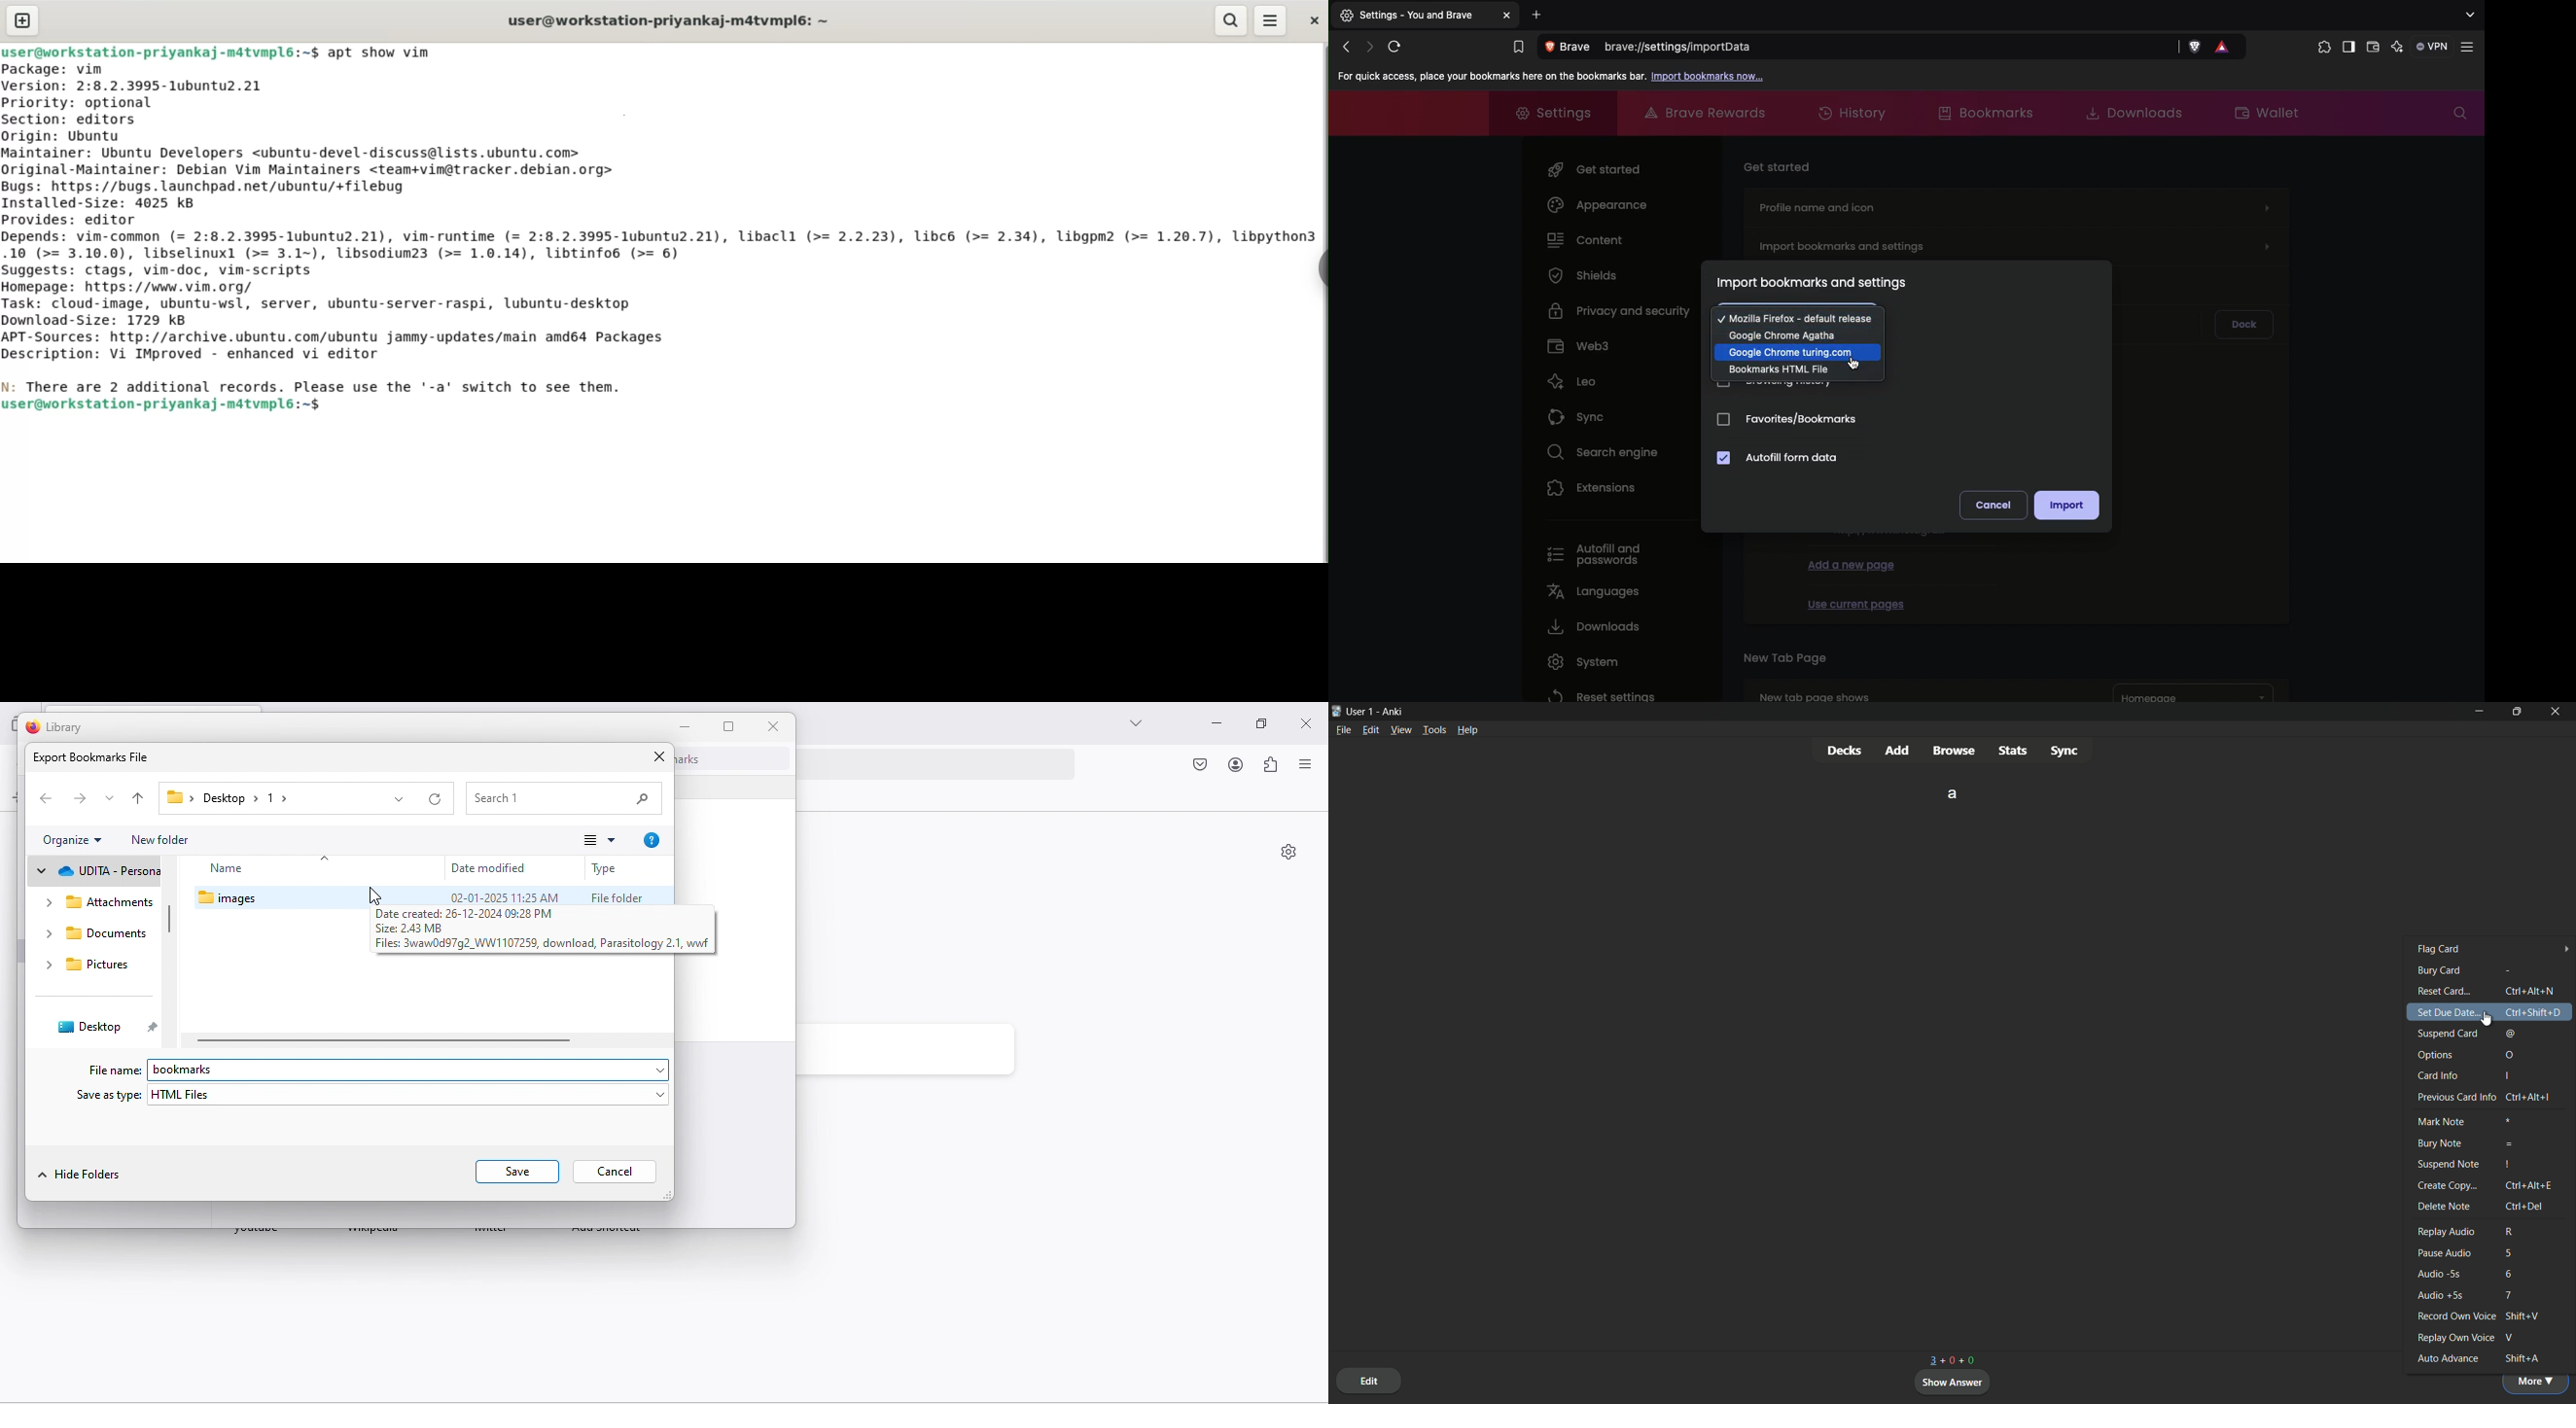 The image size is (2576, 1428). What do you see at coordinates (2521, 1359) in the screenshot?
I see `keyboard shortcut` at bounding box center [2521, 1359].